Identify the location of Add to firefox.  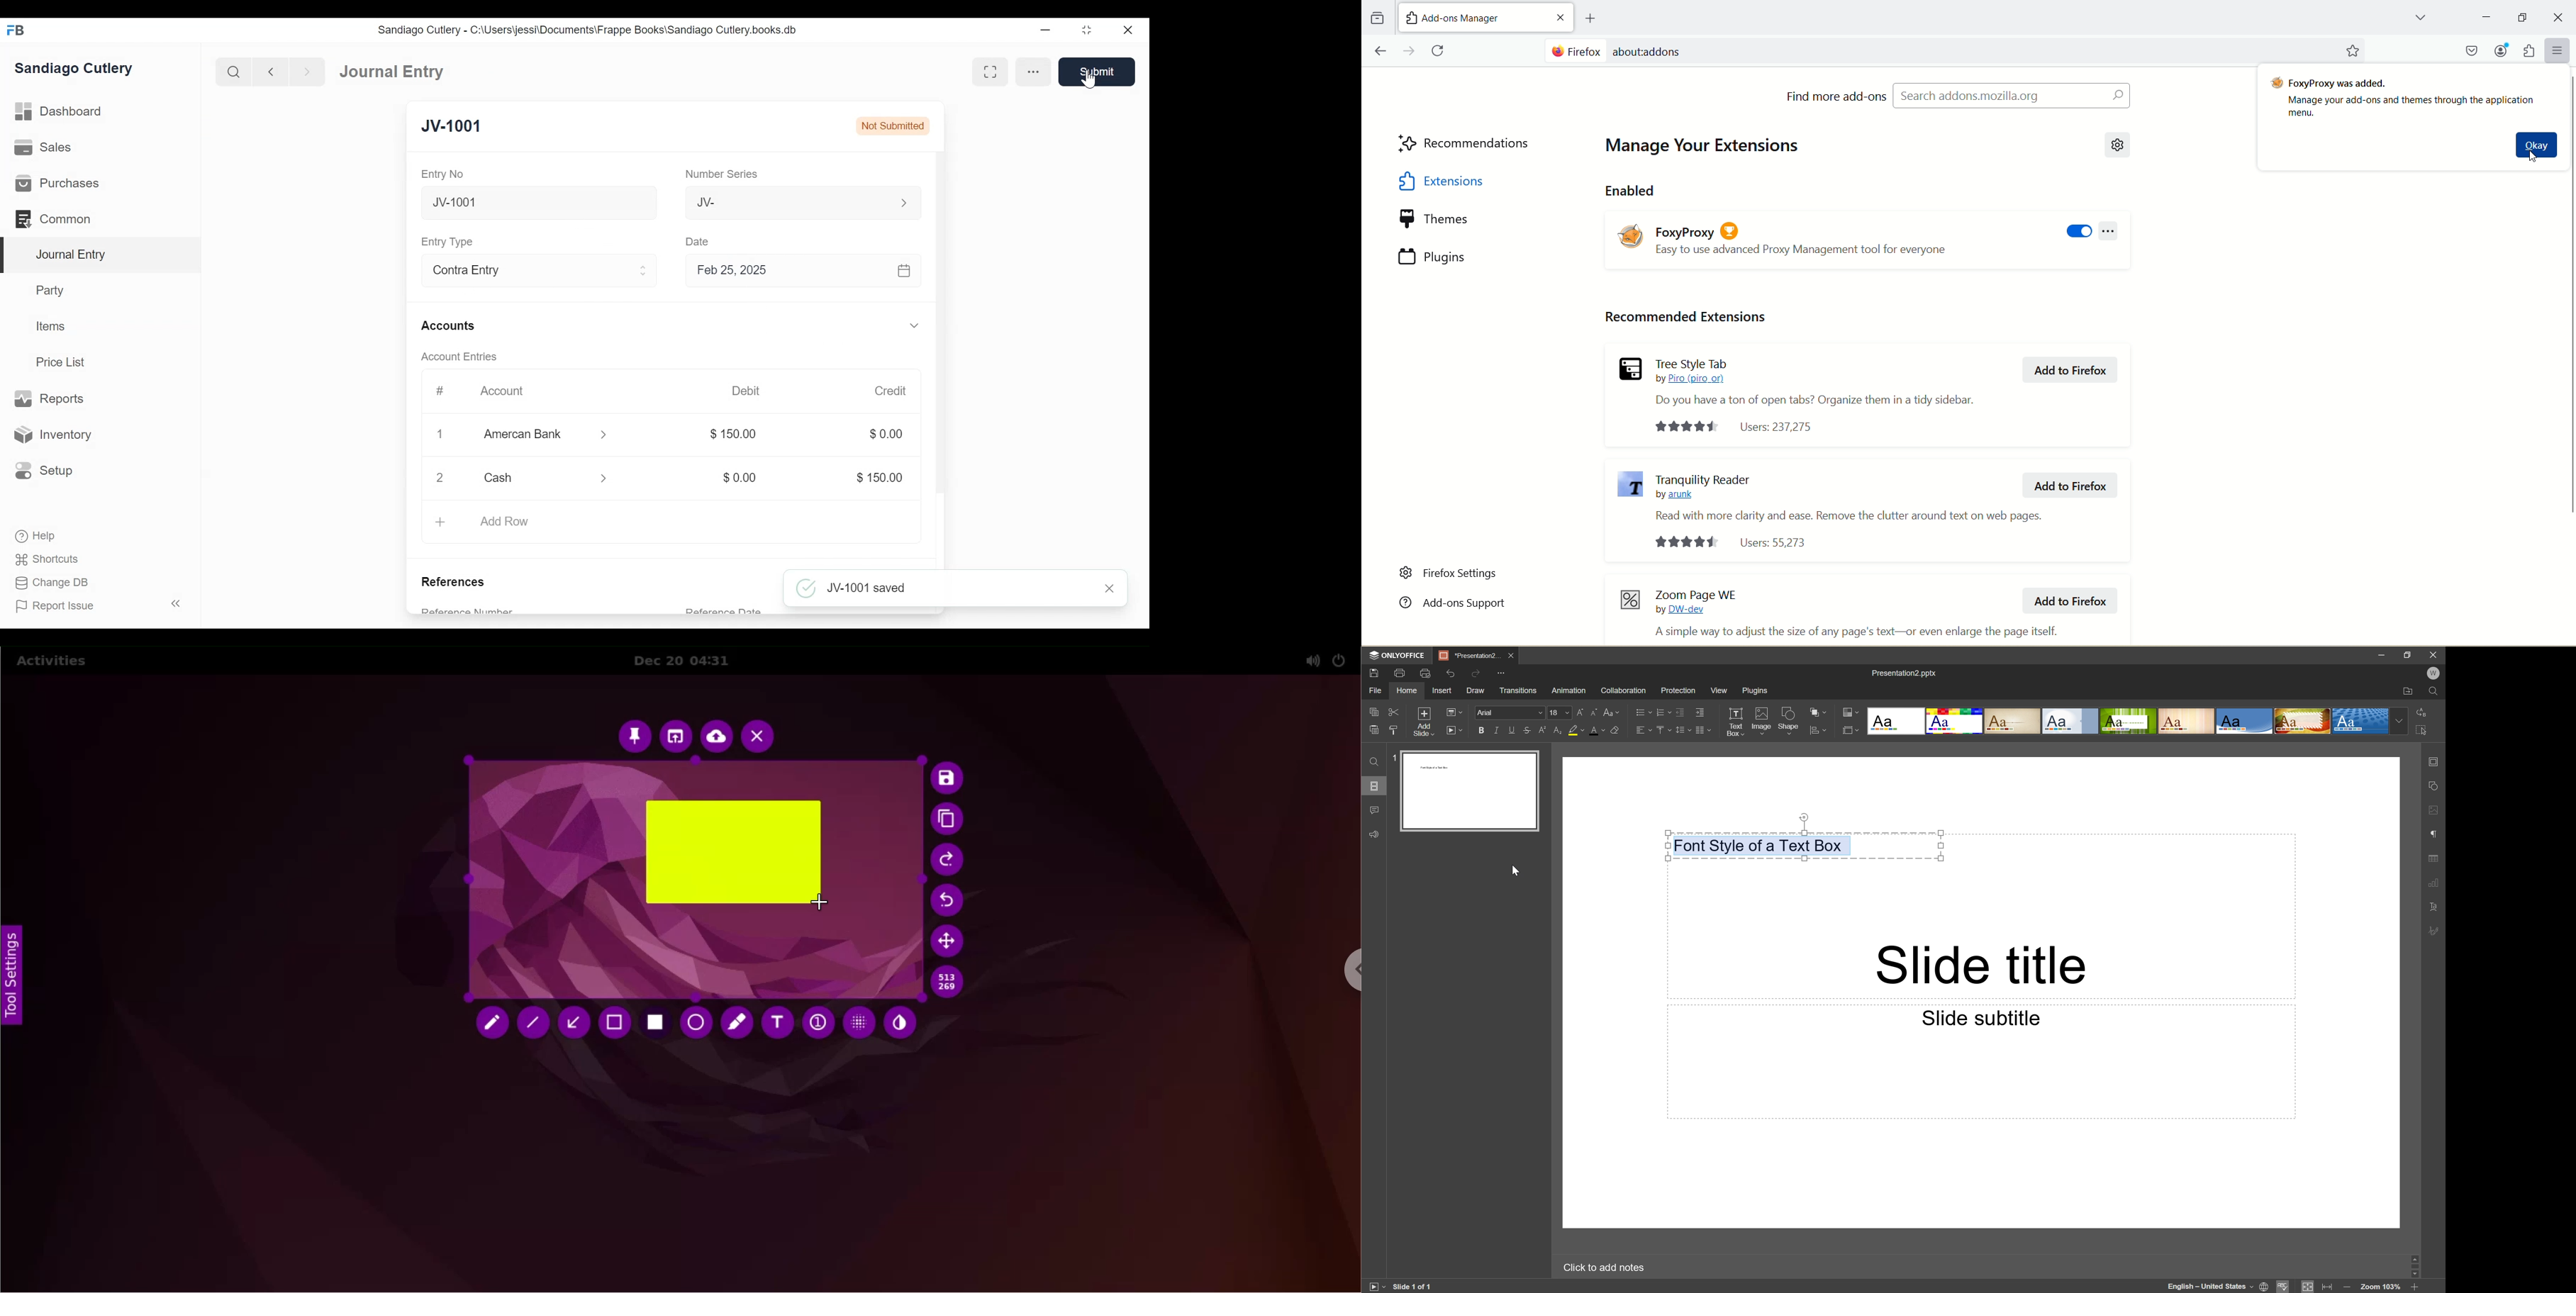
(2068, 600).